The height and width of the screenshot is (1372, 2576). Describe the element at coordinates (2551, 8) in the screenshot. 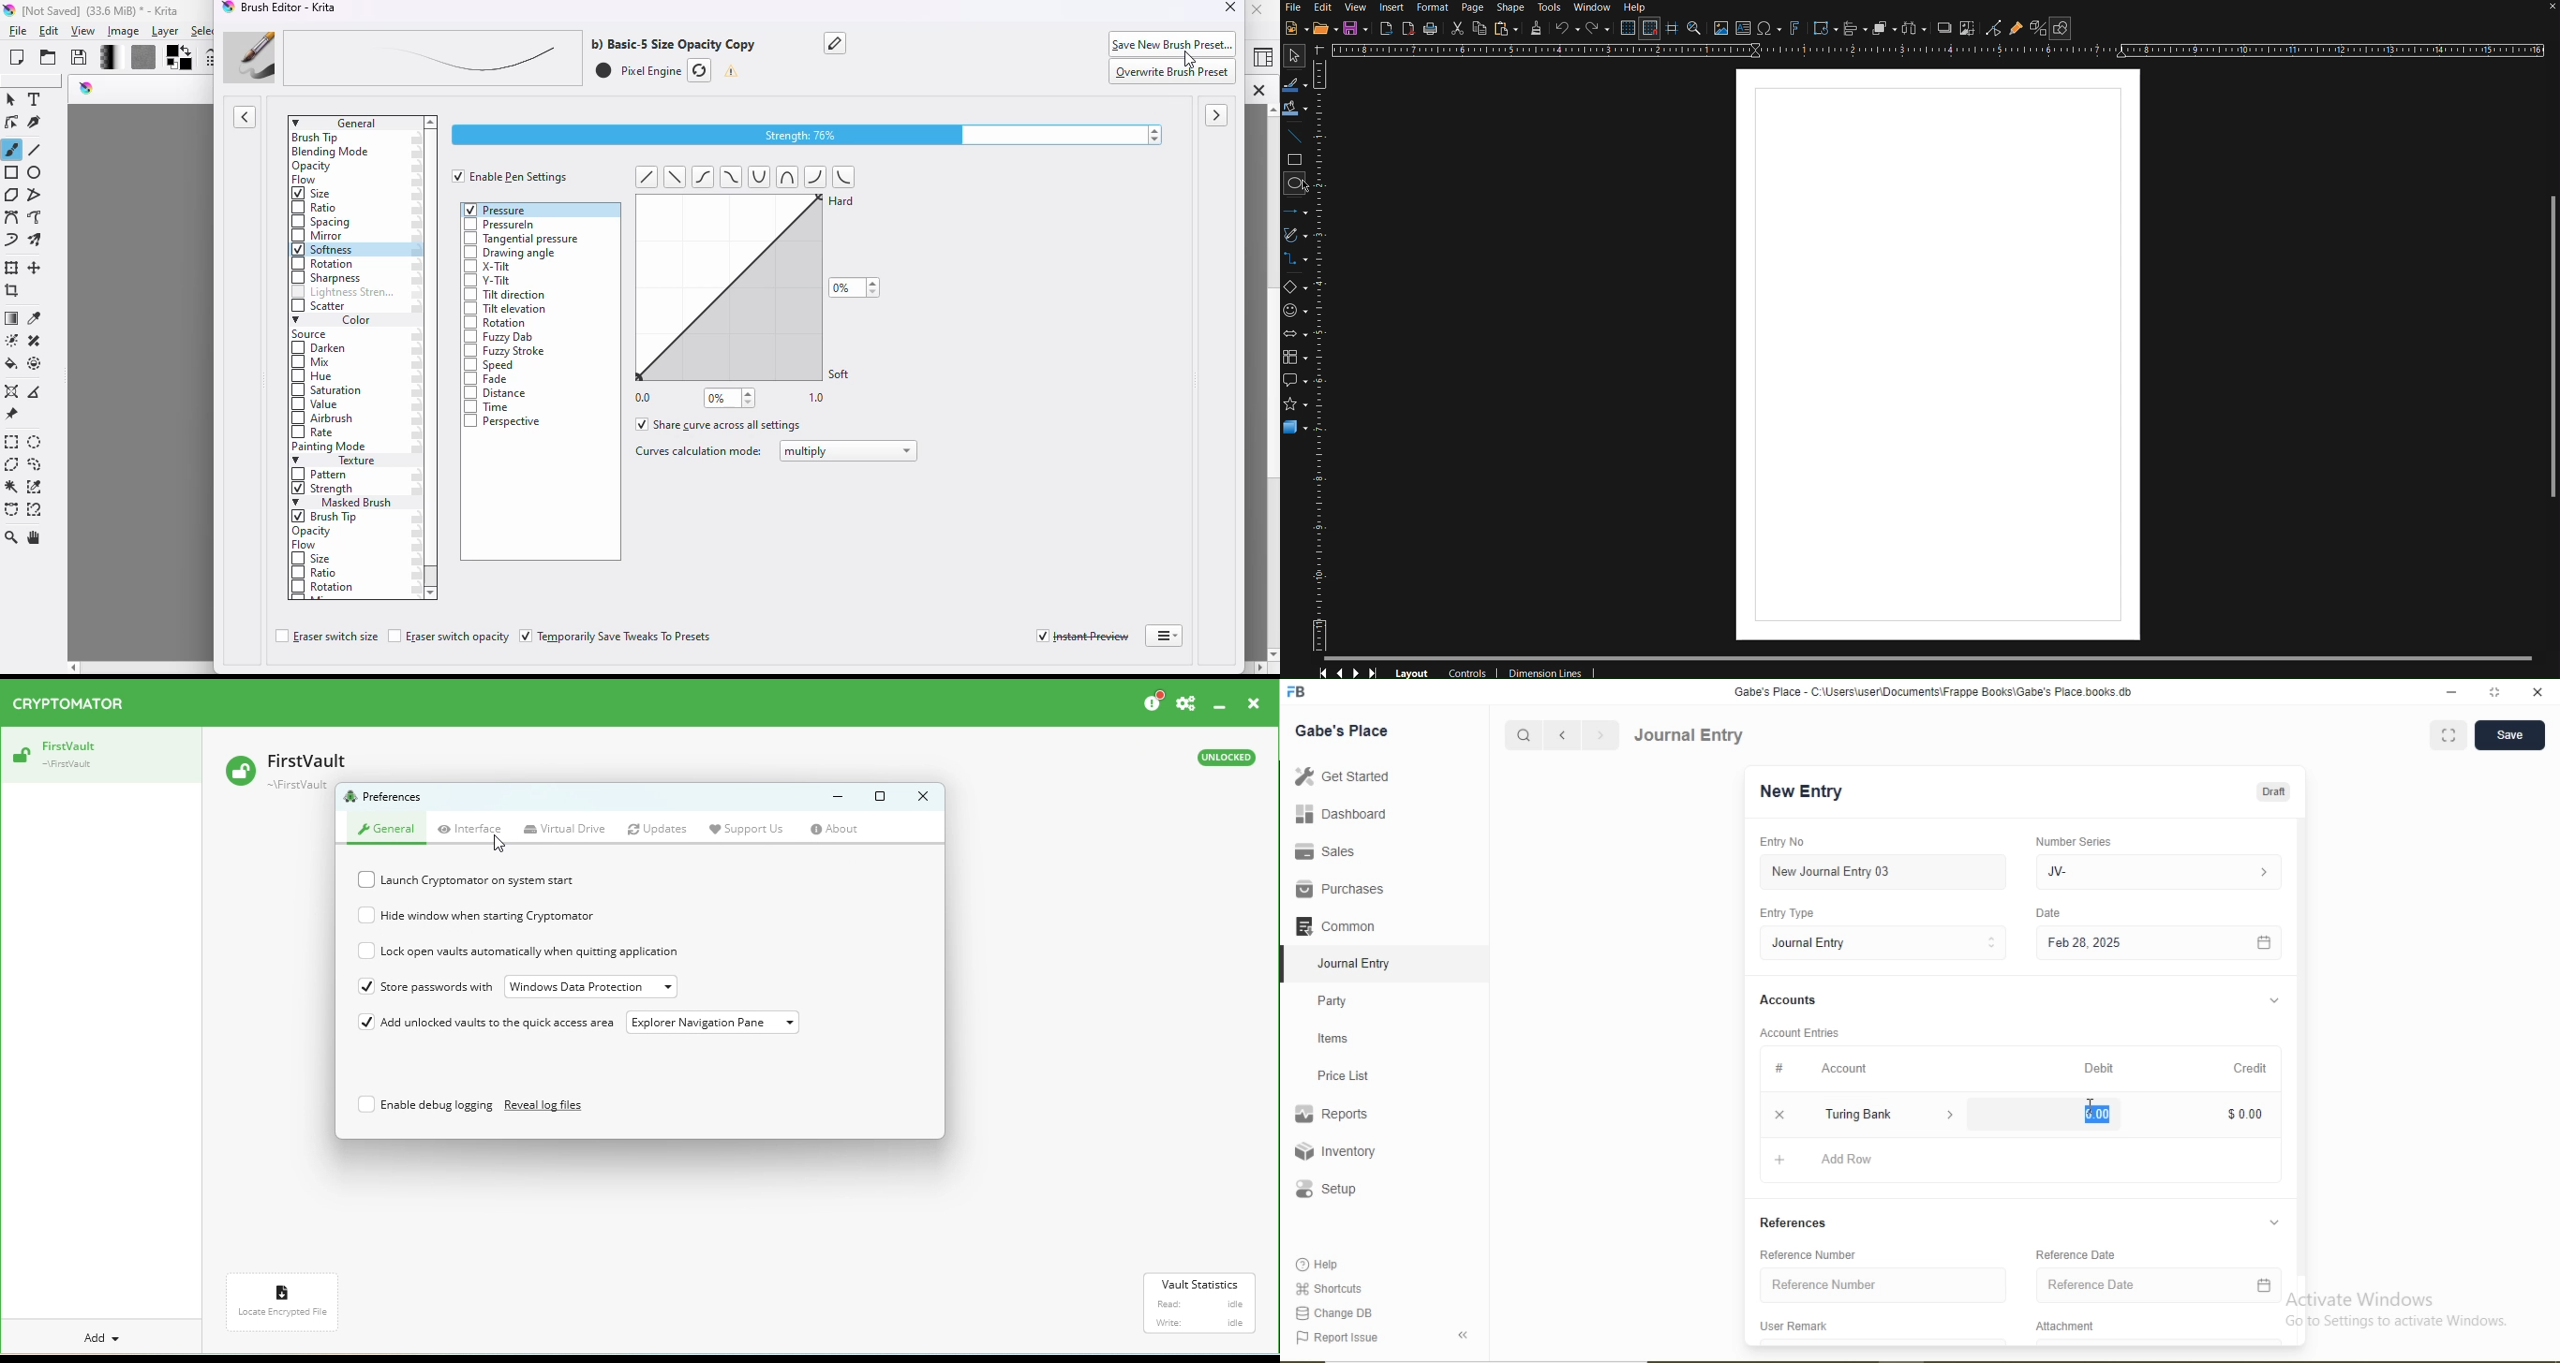

I see `close` at that location.